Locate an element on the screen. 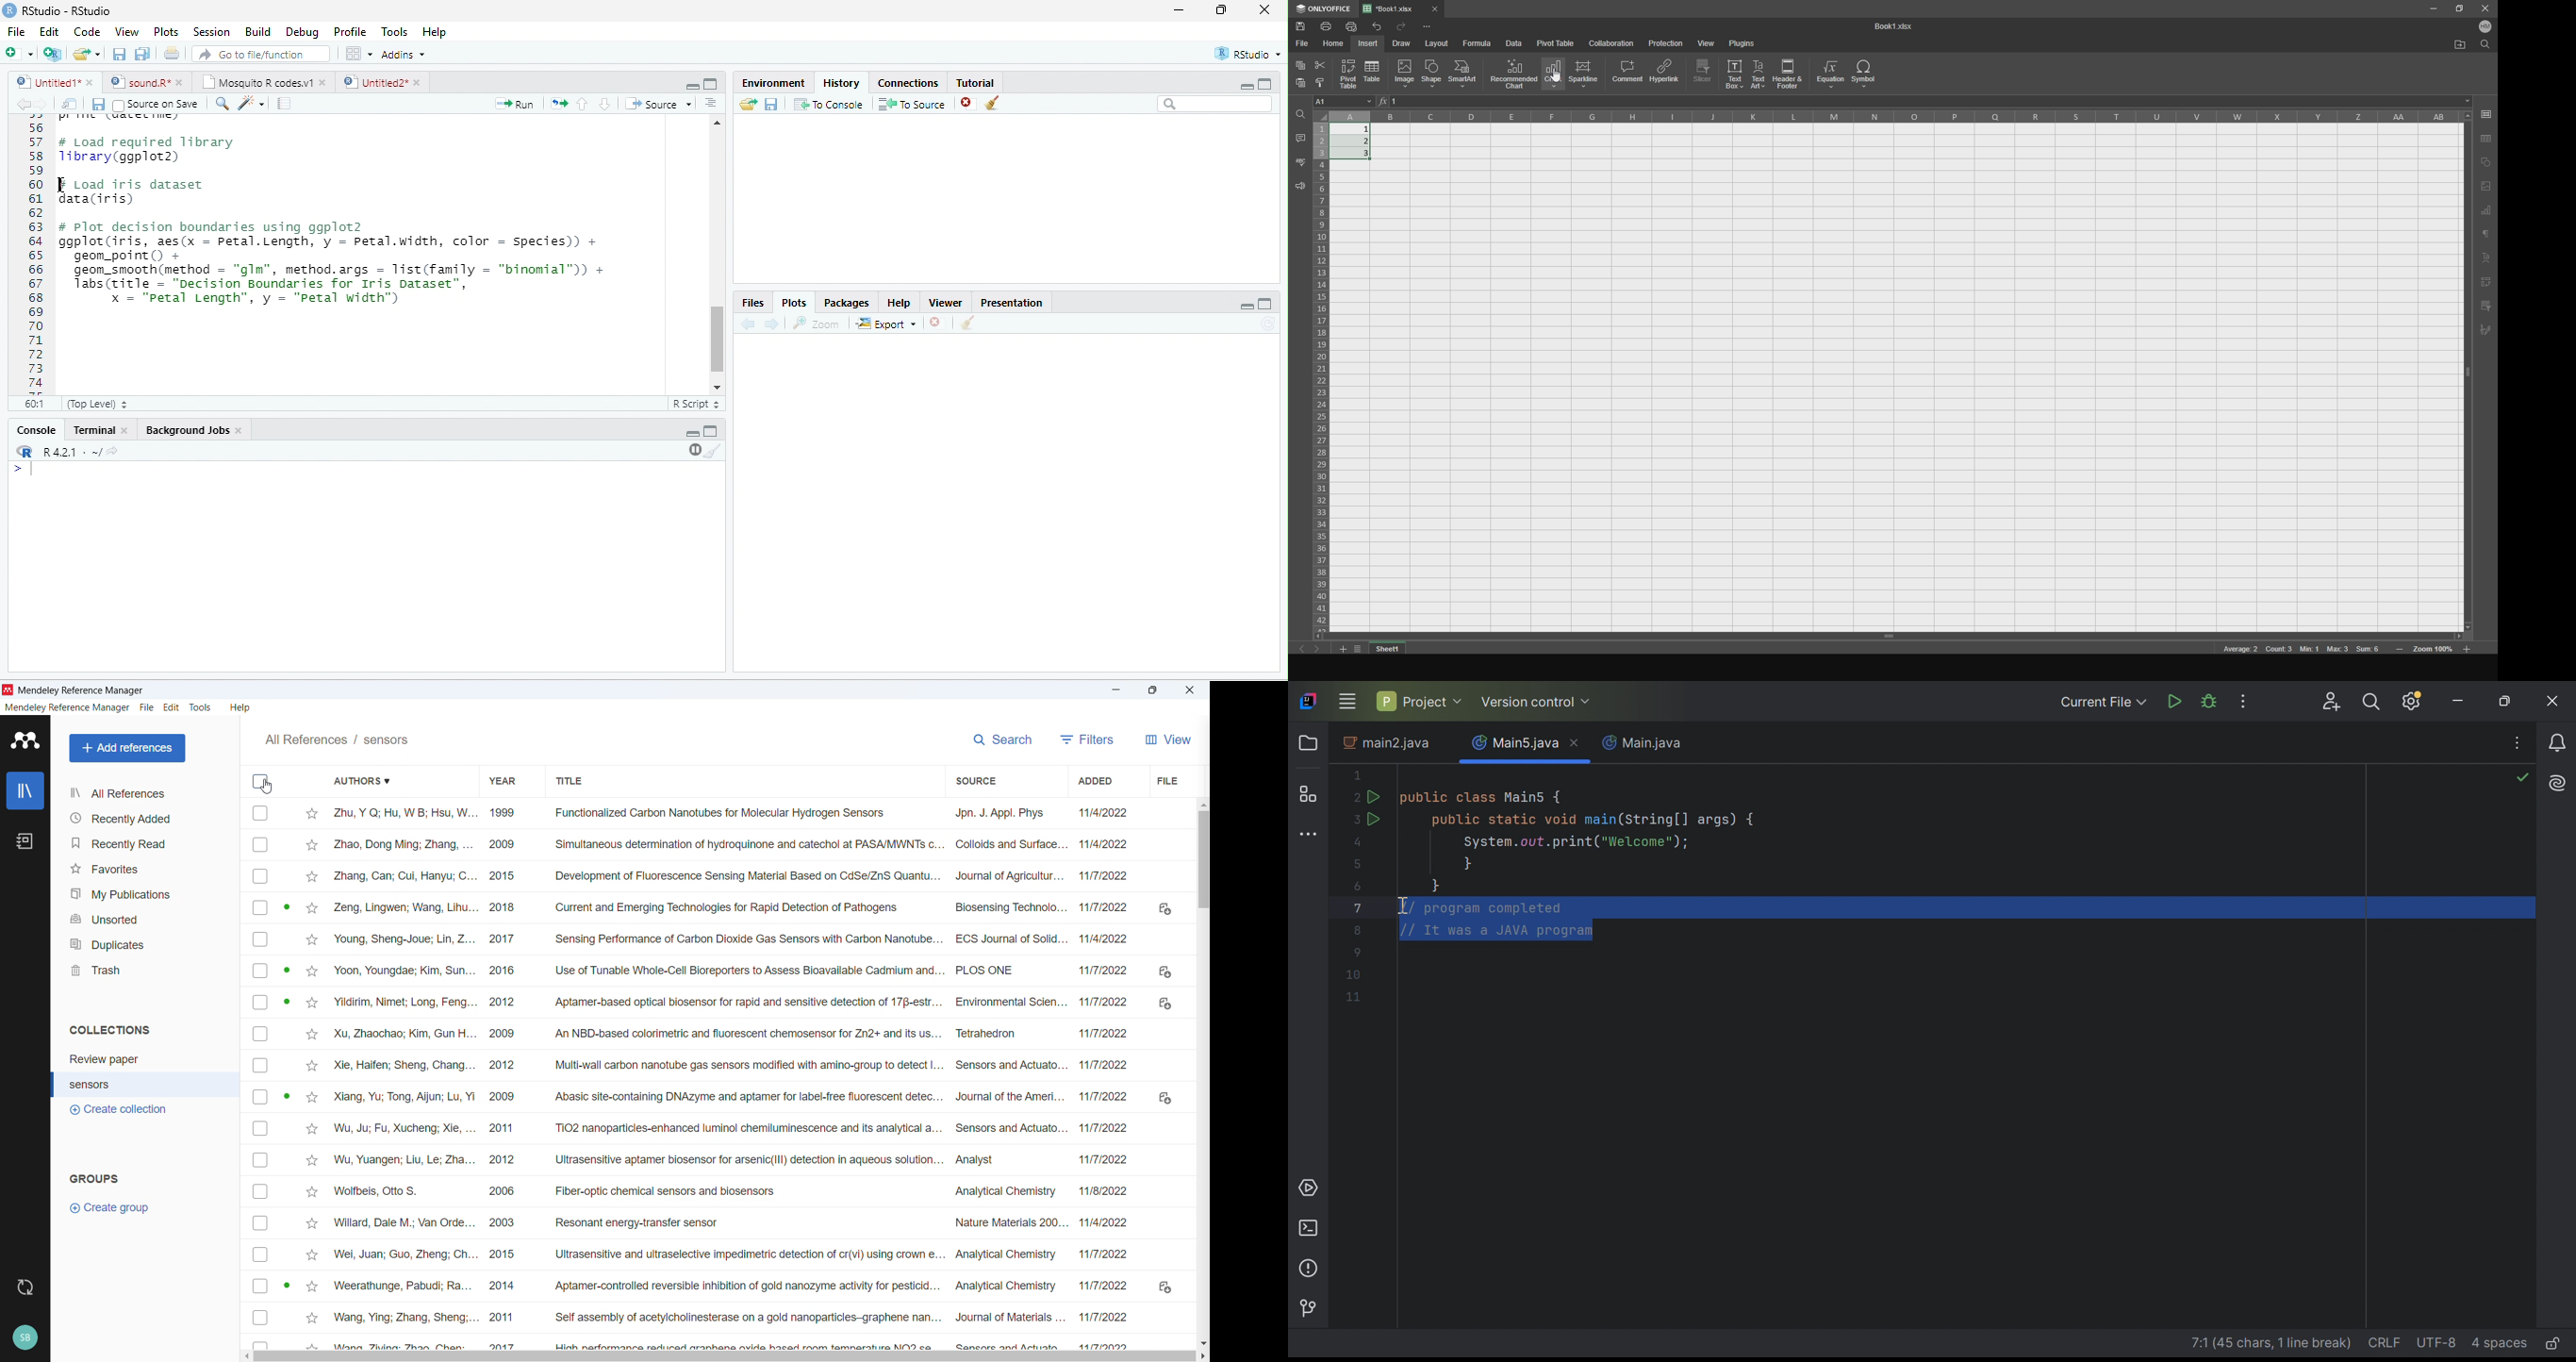 This screenshot has width=2576, height=1372. meta data is located at coordinates (2301, 650).